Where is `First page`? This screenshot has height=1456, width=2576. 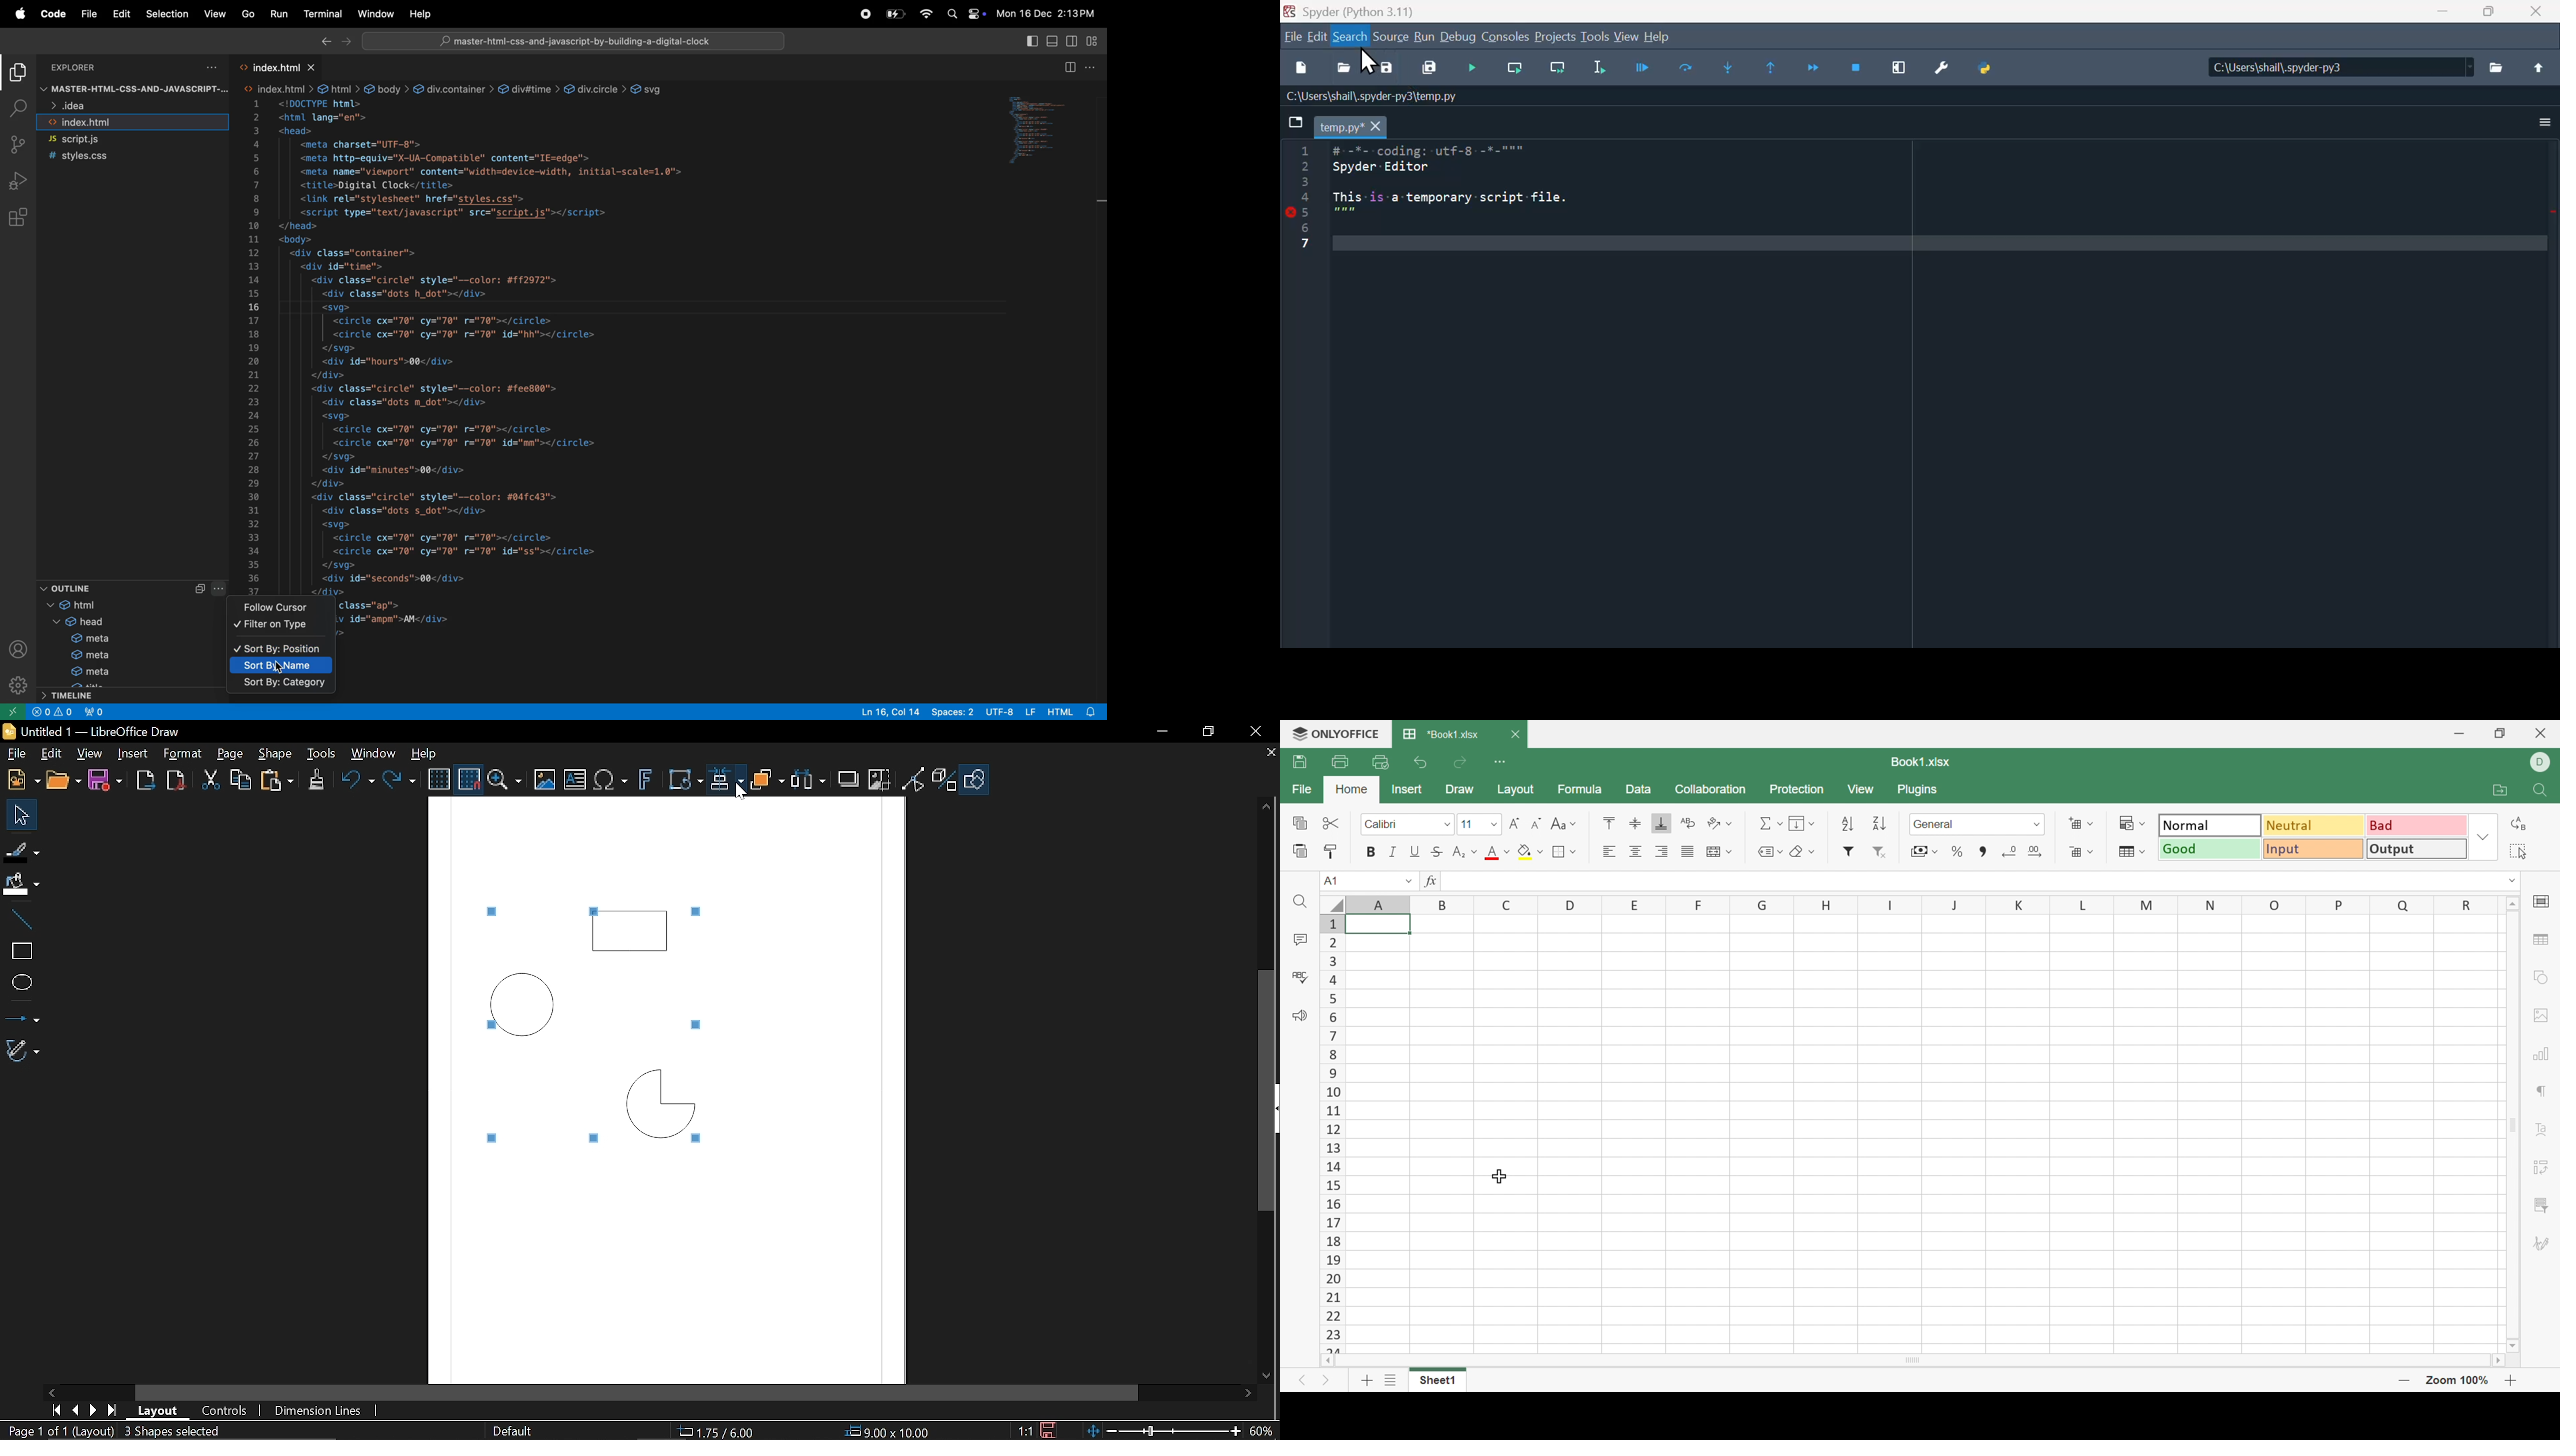
First page is located at coordinates (54, 1411).